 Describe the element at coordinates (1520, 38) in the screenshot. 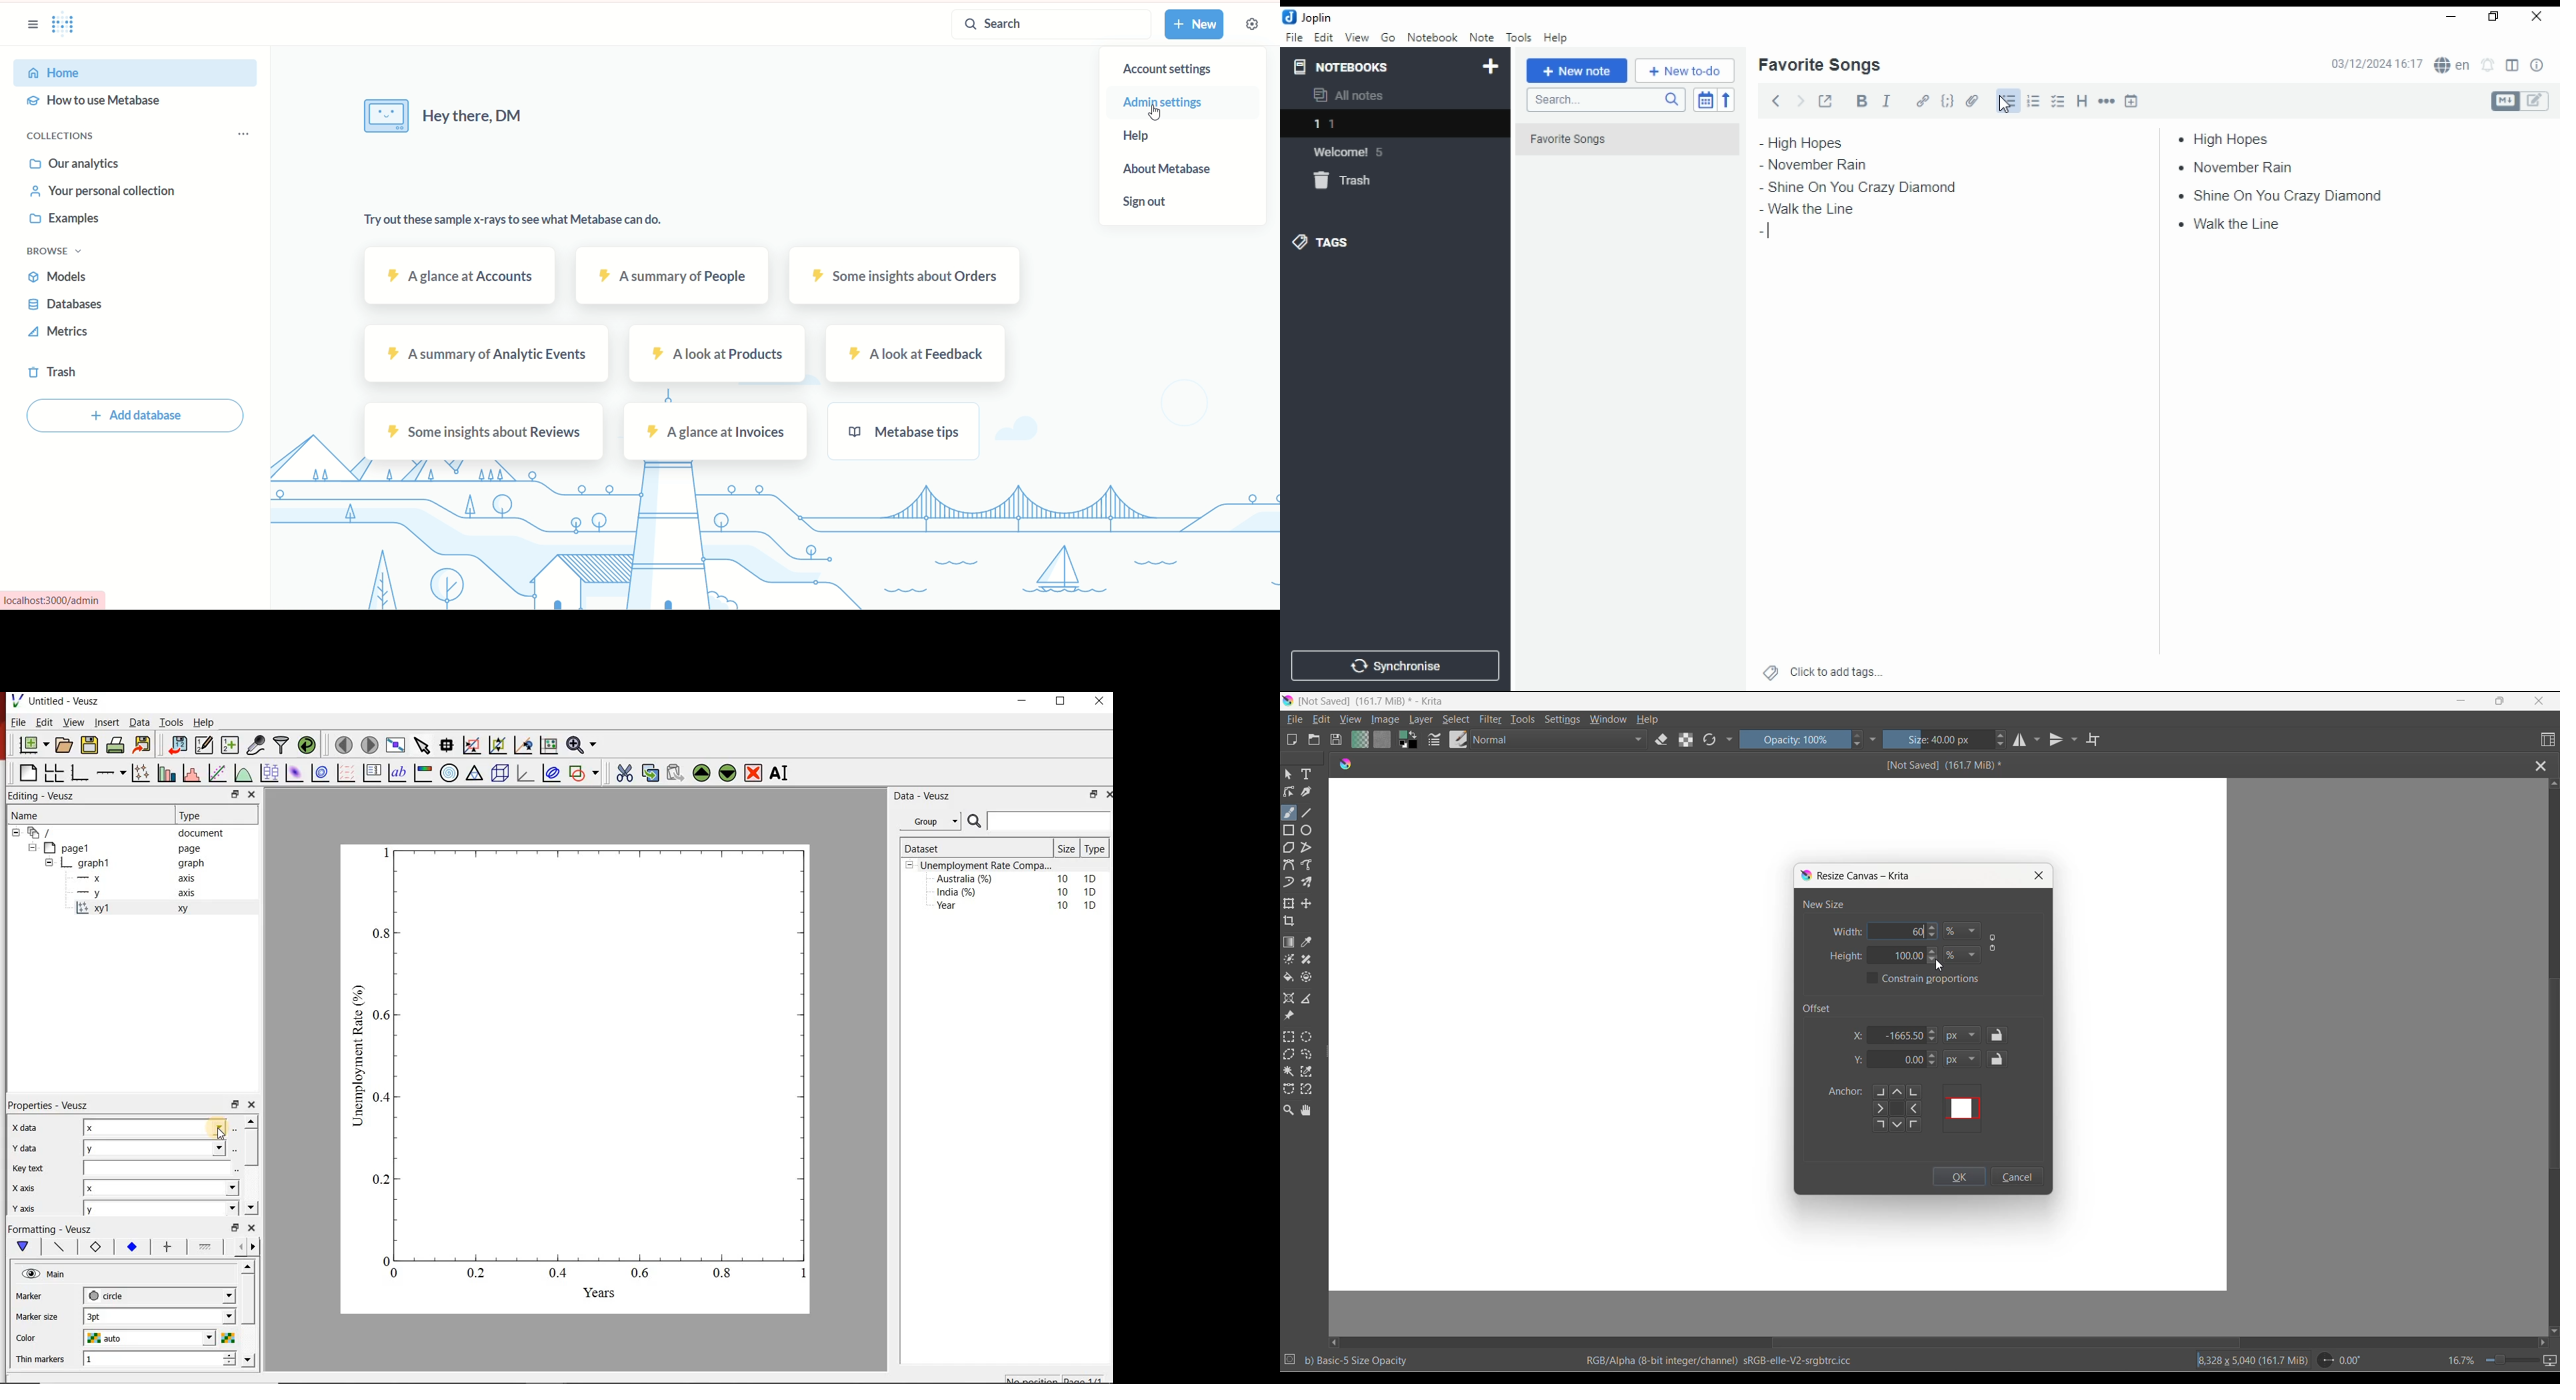

I see `tools` at that location.